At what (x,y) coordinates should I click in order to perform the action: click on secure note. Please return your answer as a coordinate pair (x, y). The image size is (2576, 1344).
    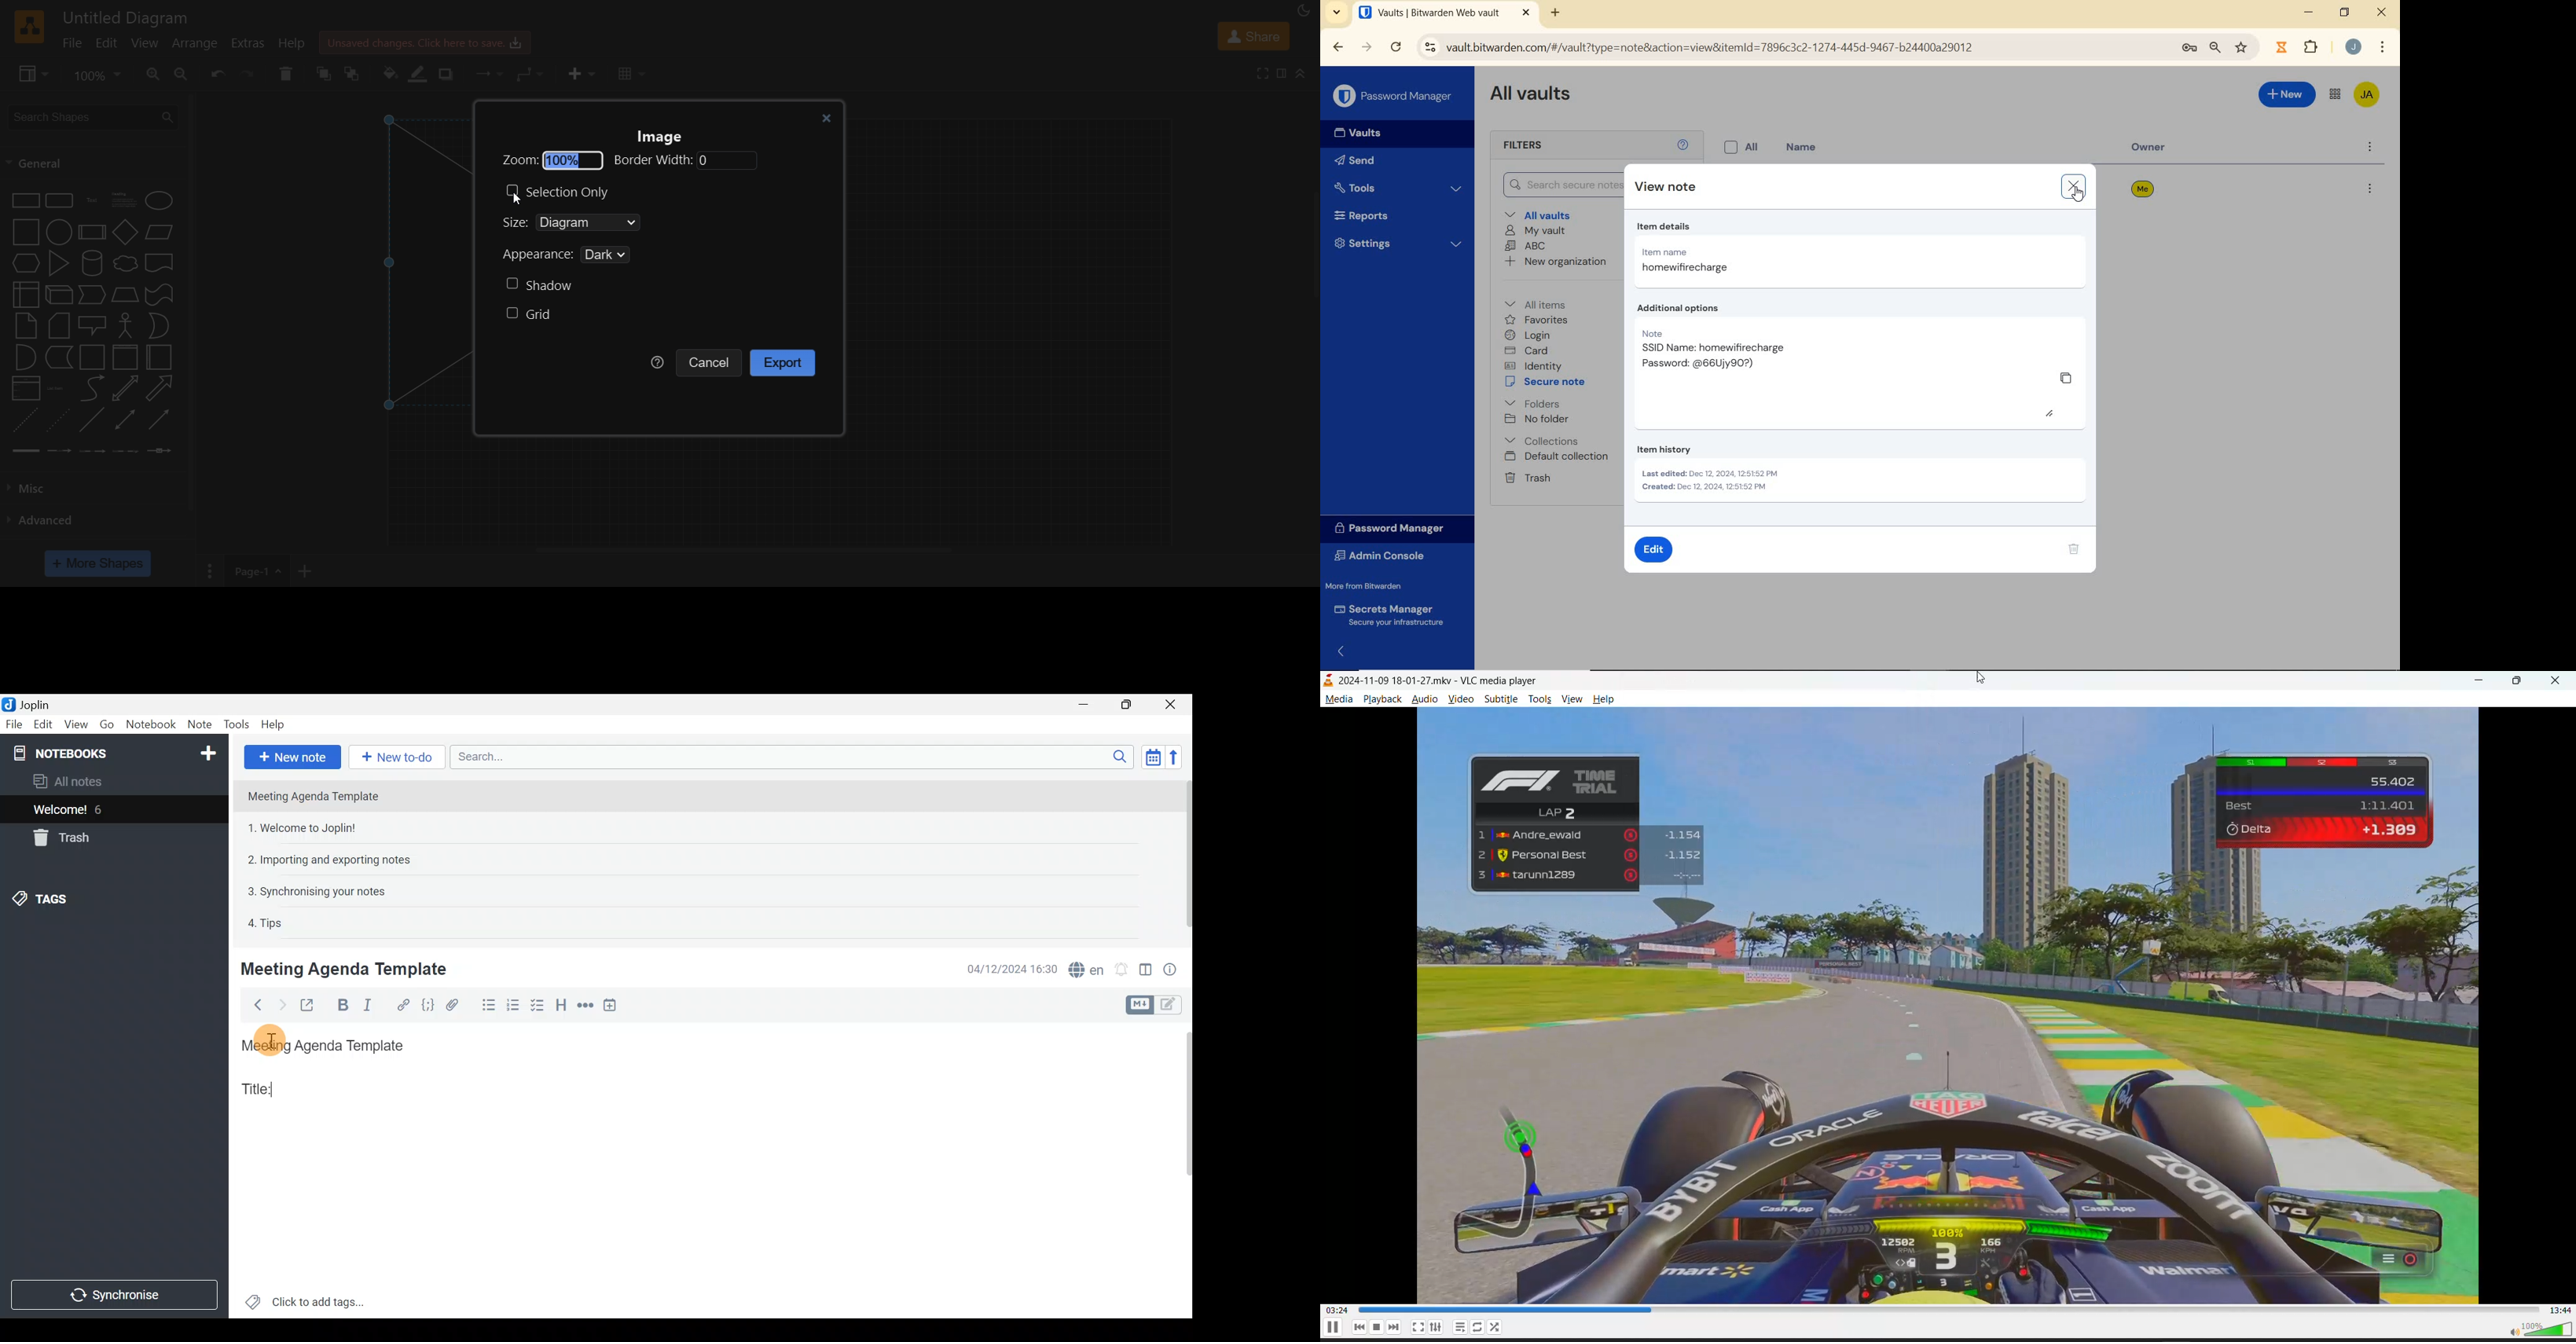
    Looking at the image, I should click on (1548, 382).